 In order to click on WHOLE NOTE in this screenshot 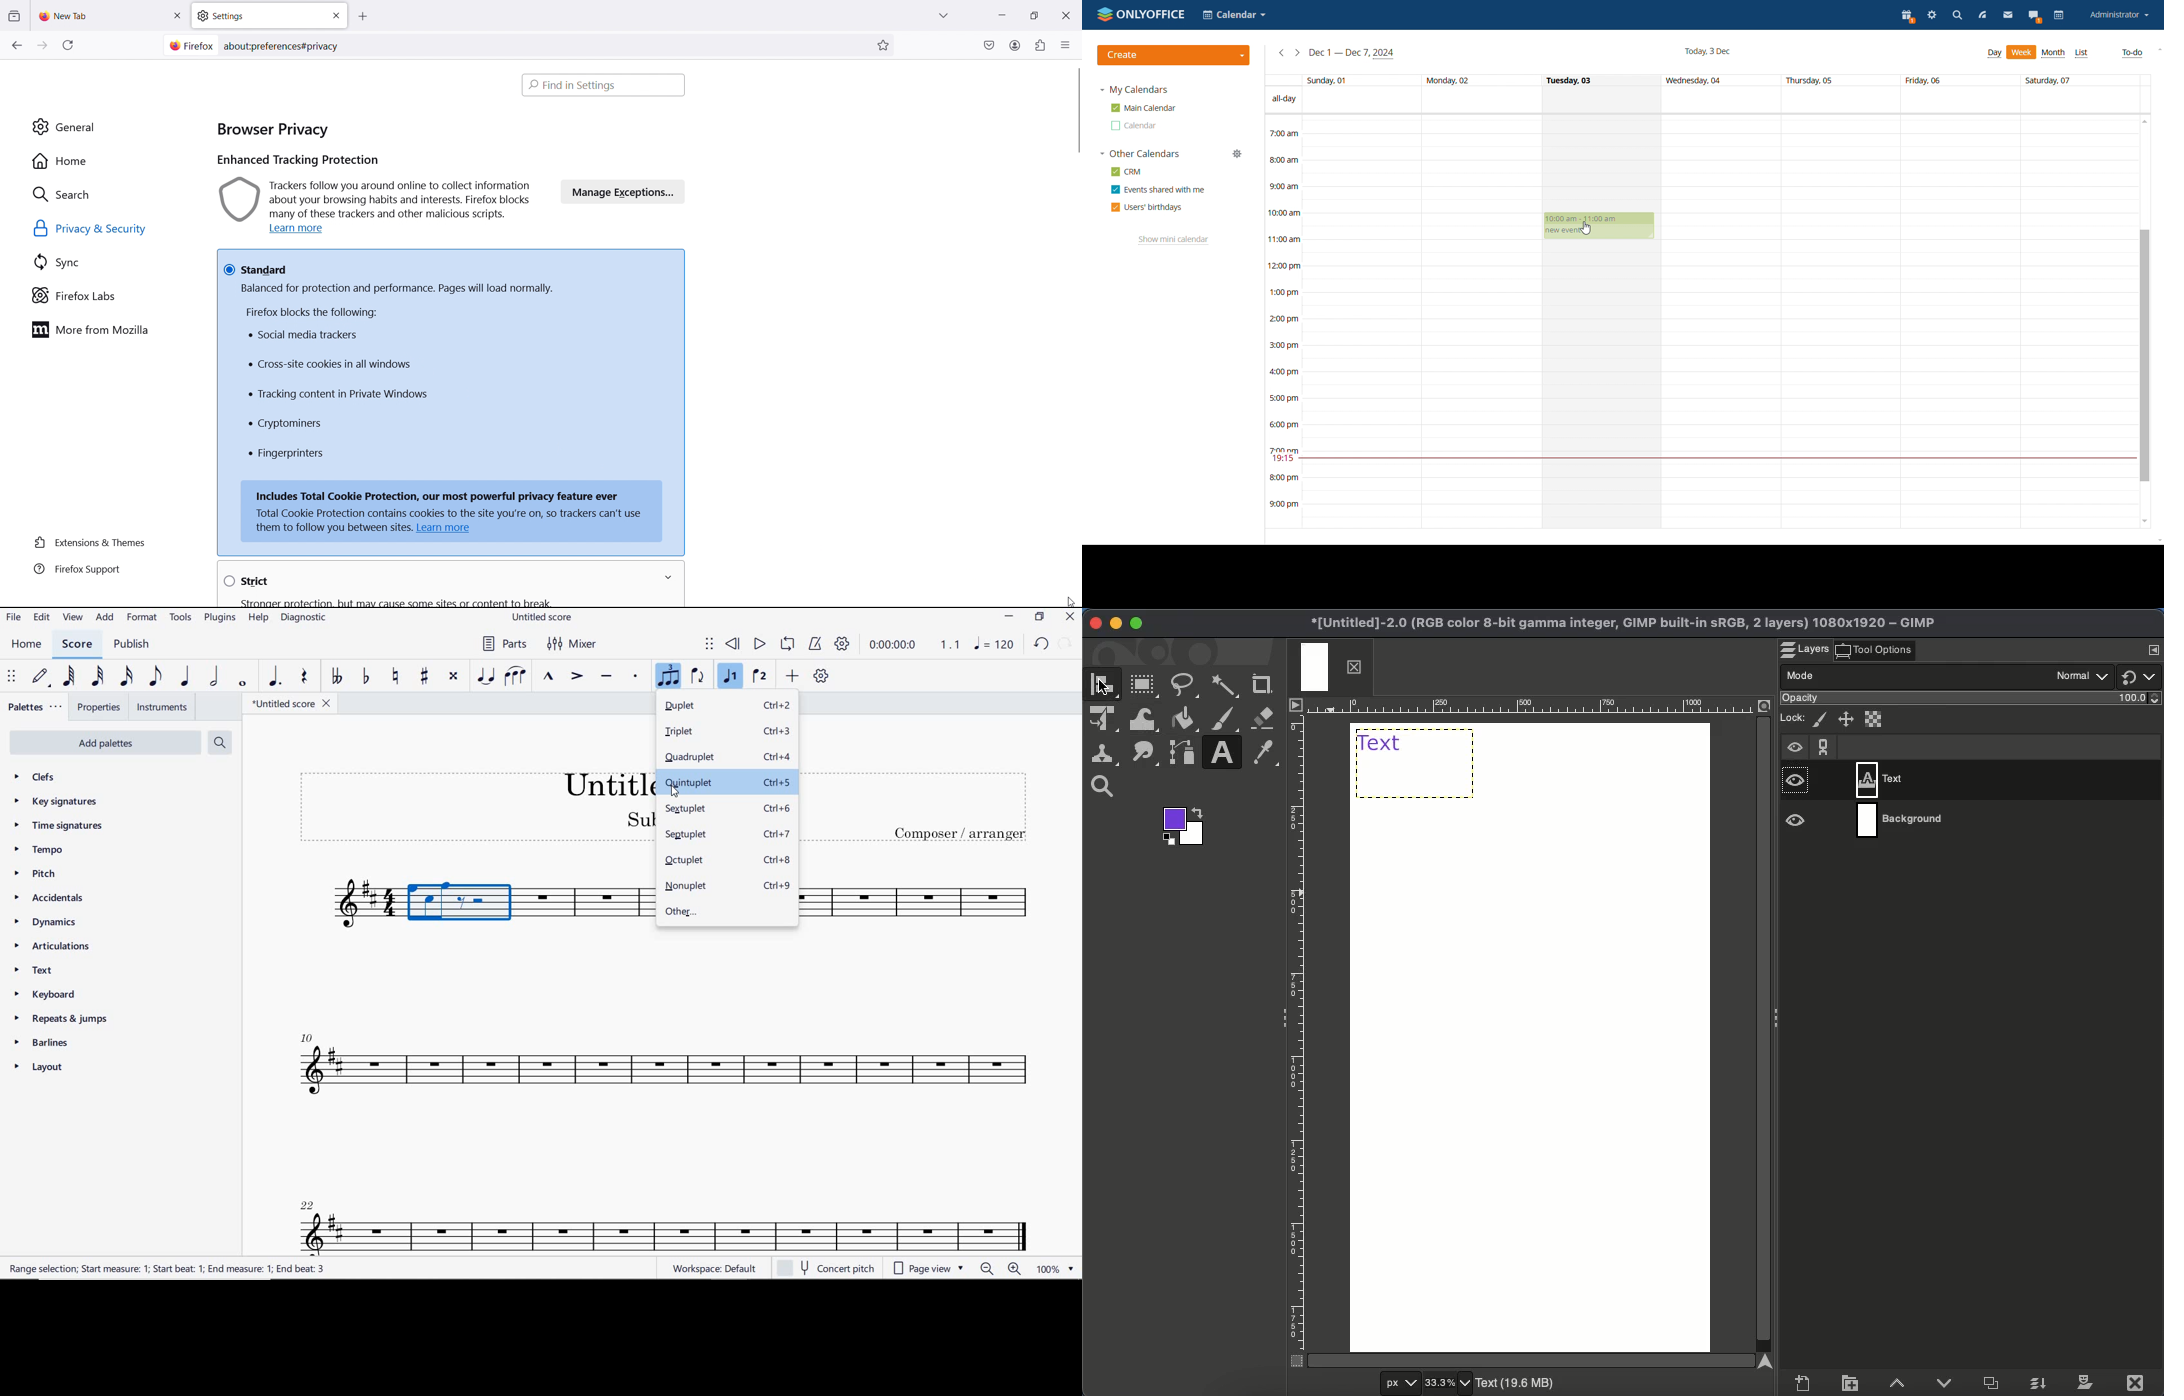, I will do `click(242, 685)`.